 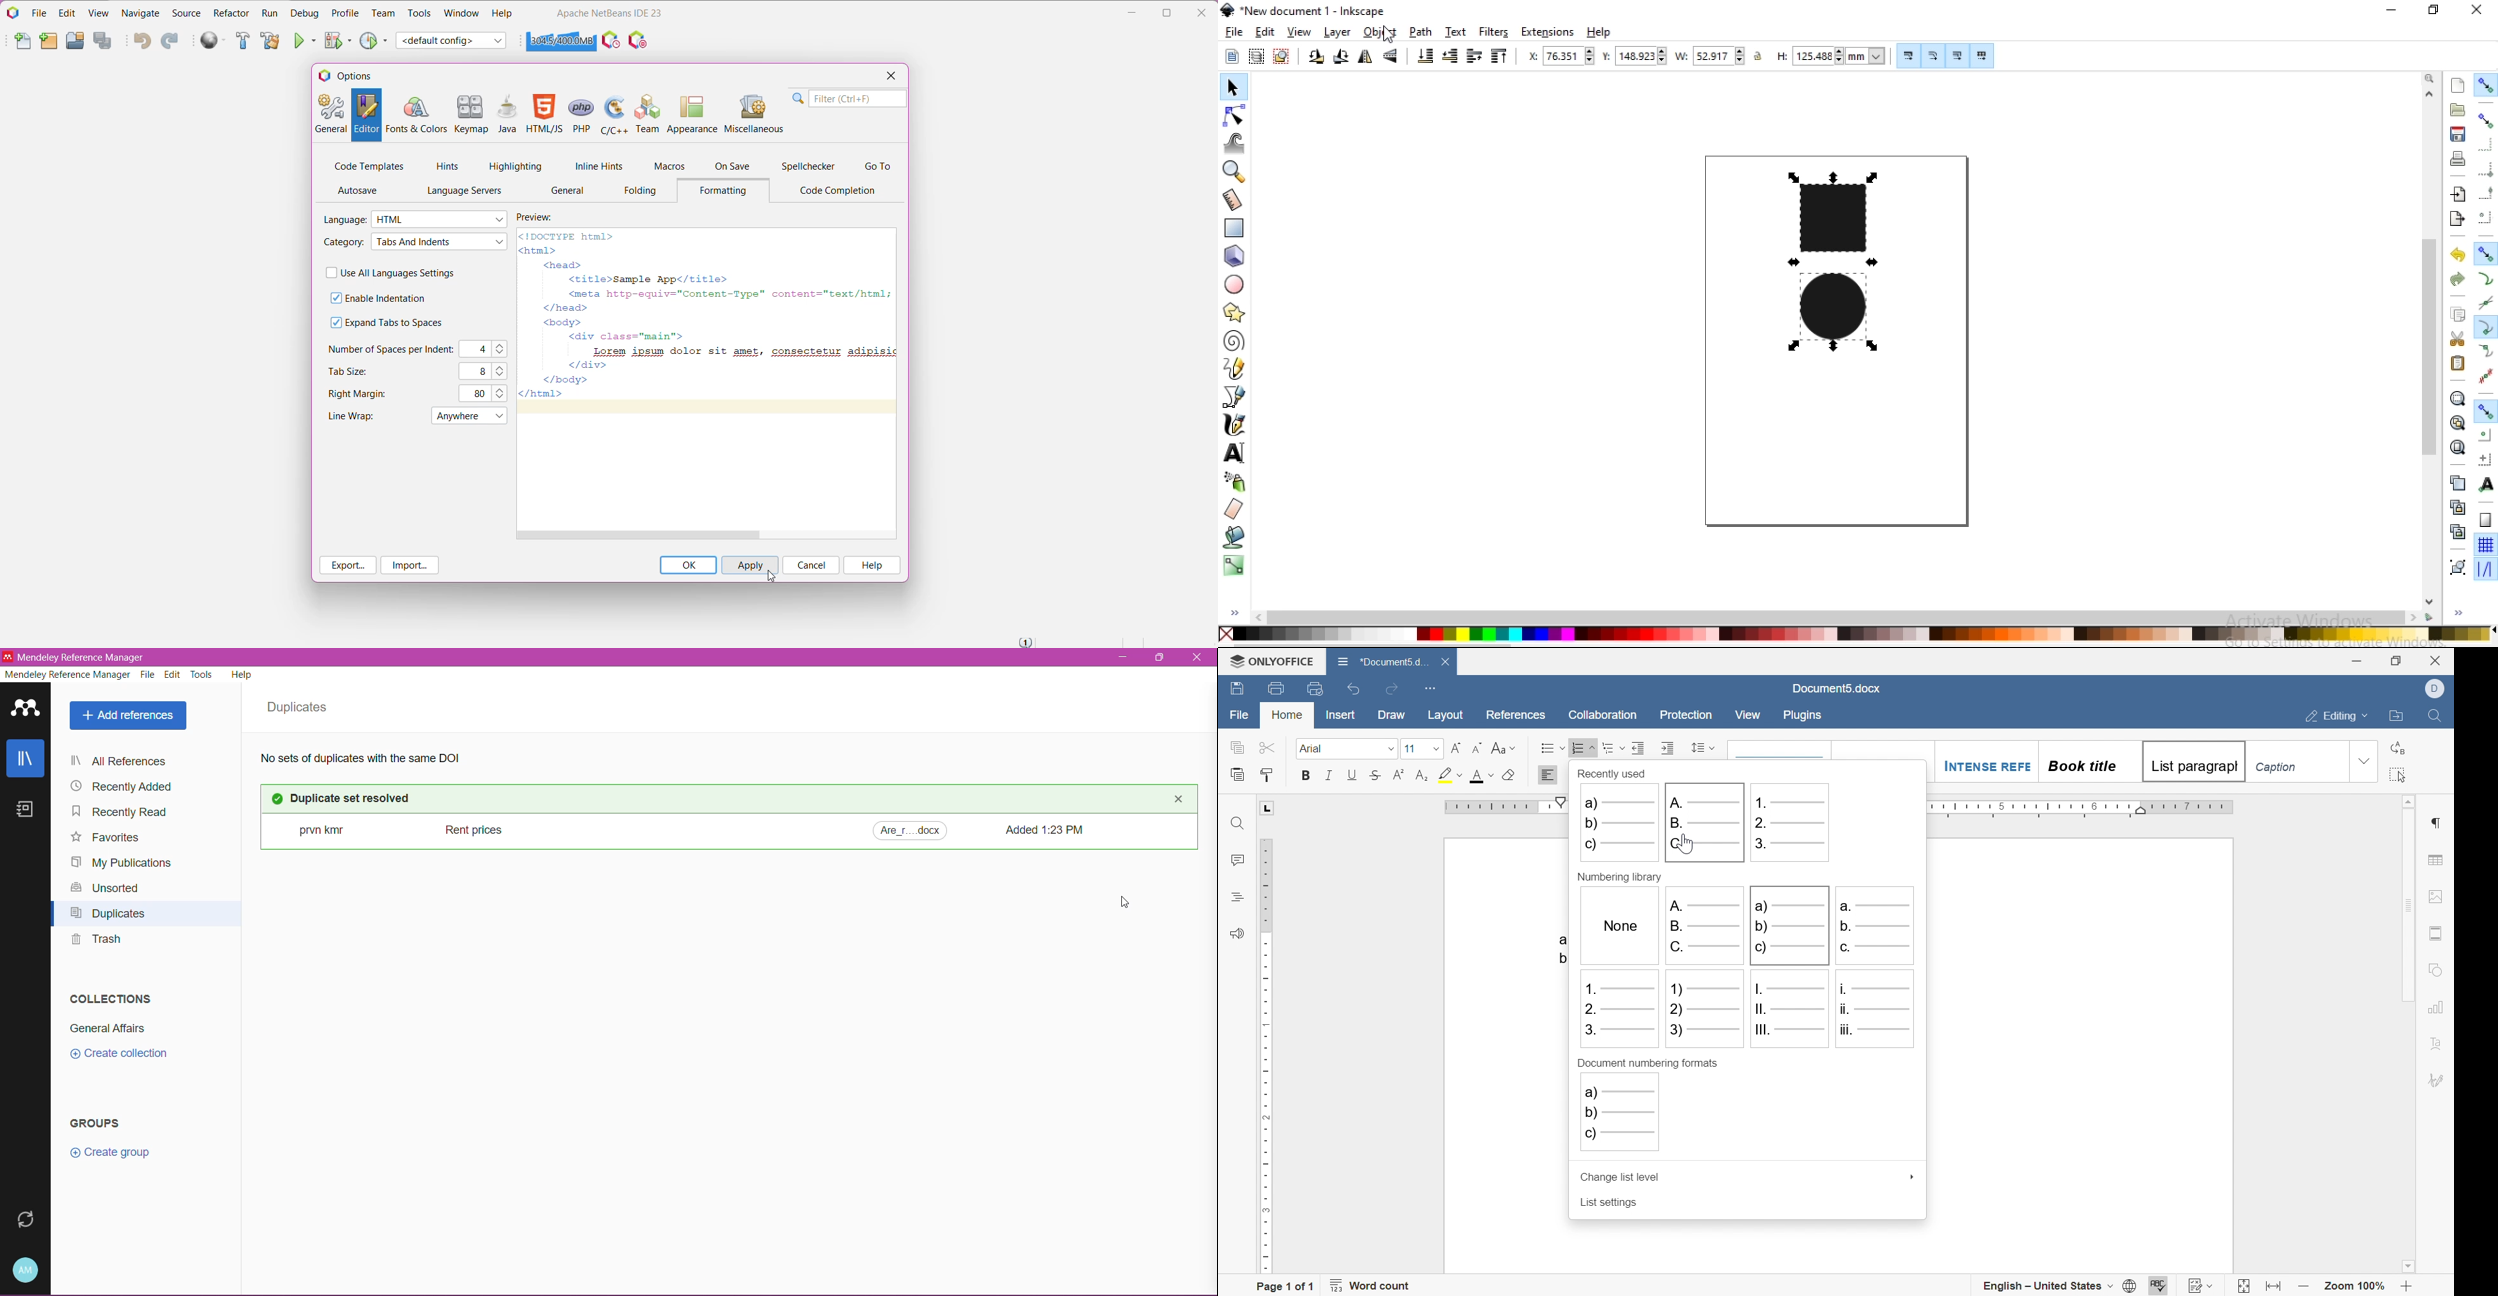 I want to click on paste, so click(x=1237, y=773).